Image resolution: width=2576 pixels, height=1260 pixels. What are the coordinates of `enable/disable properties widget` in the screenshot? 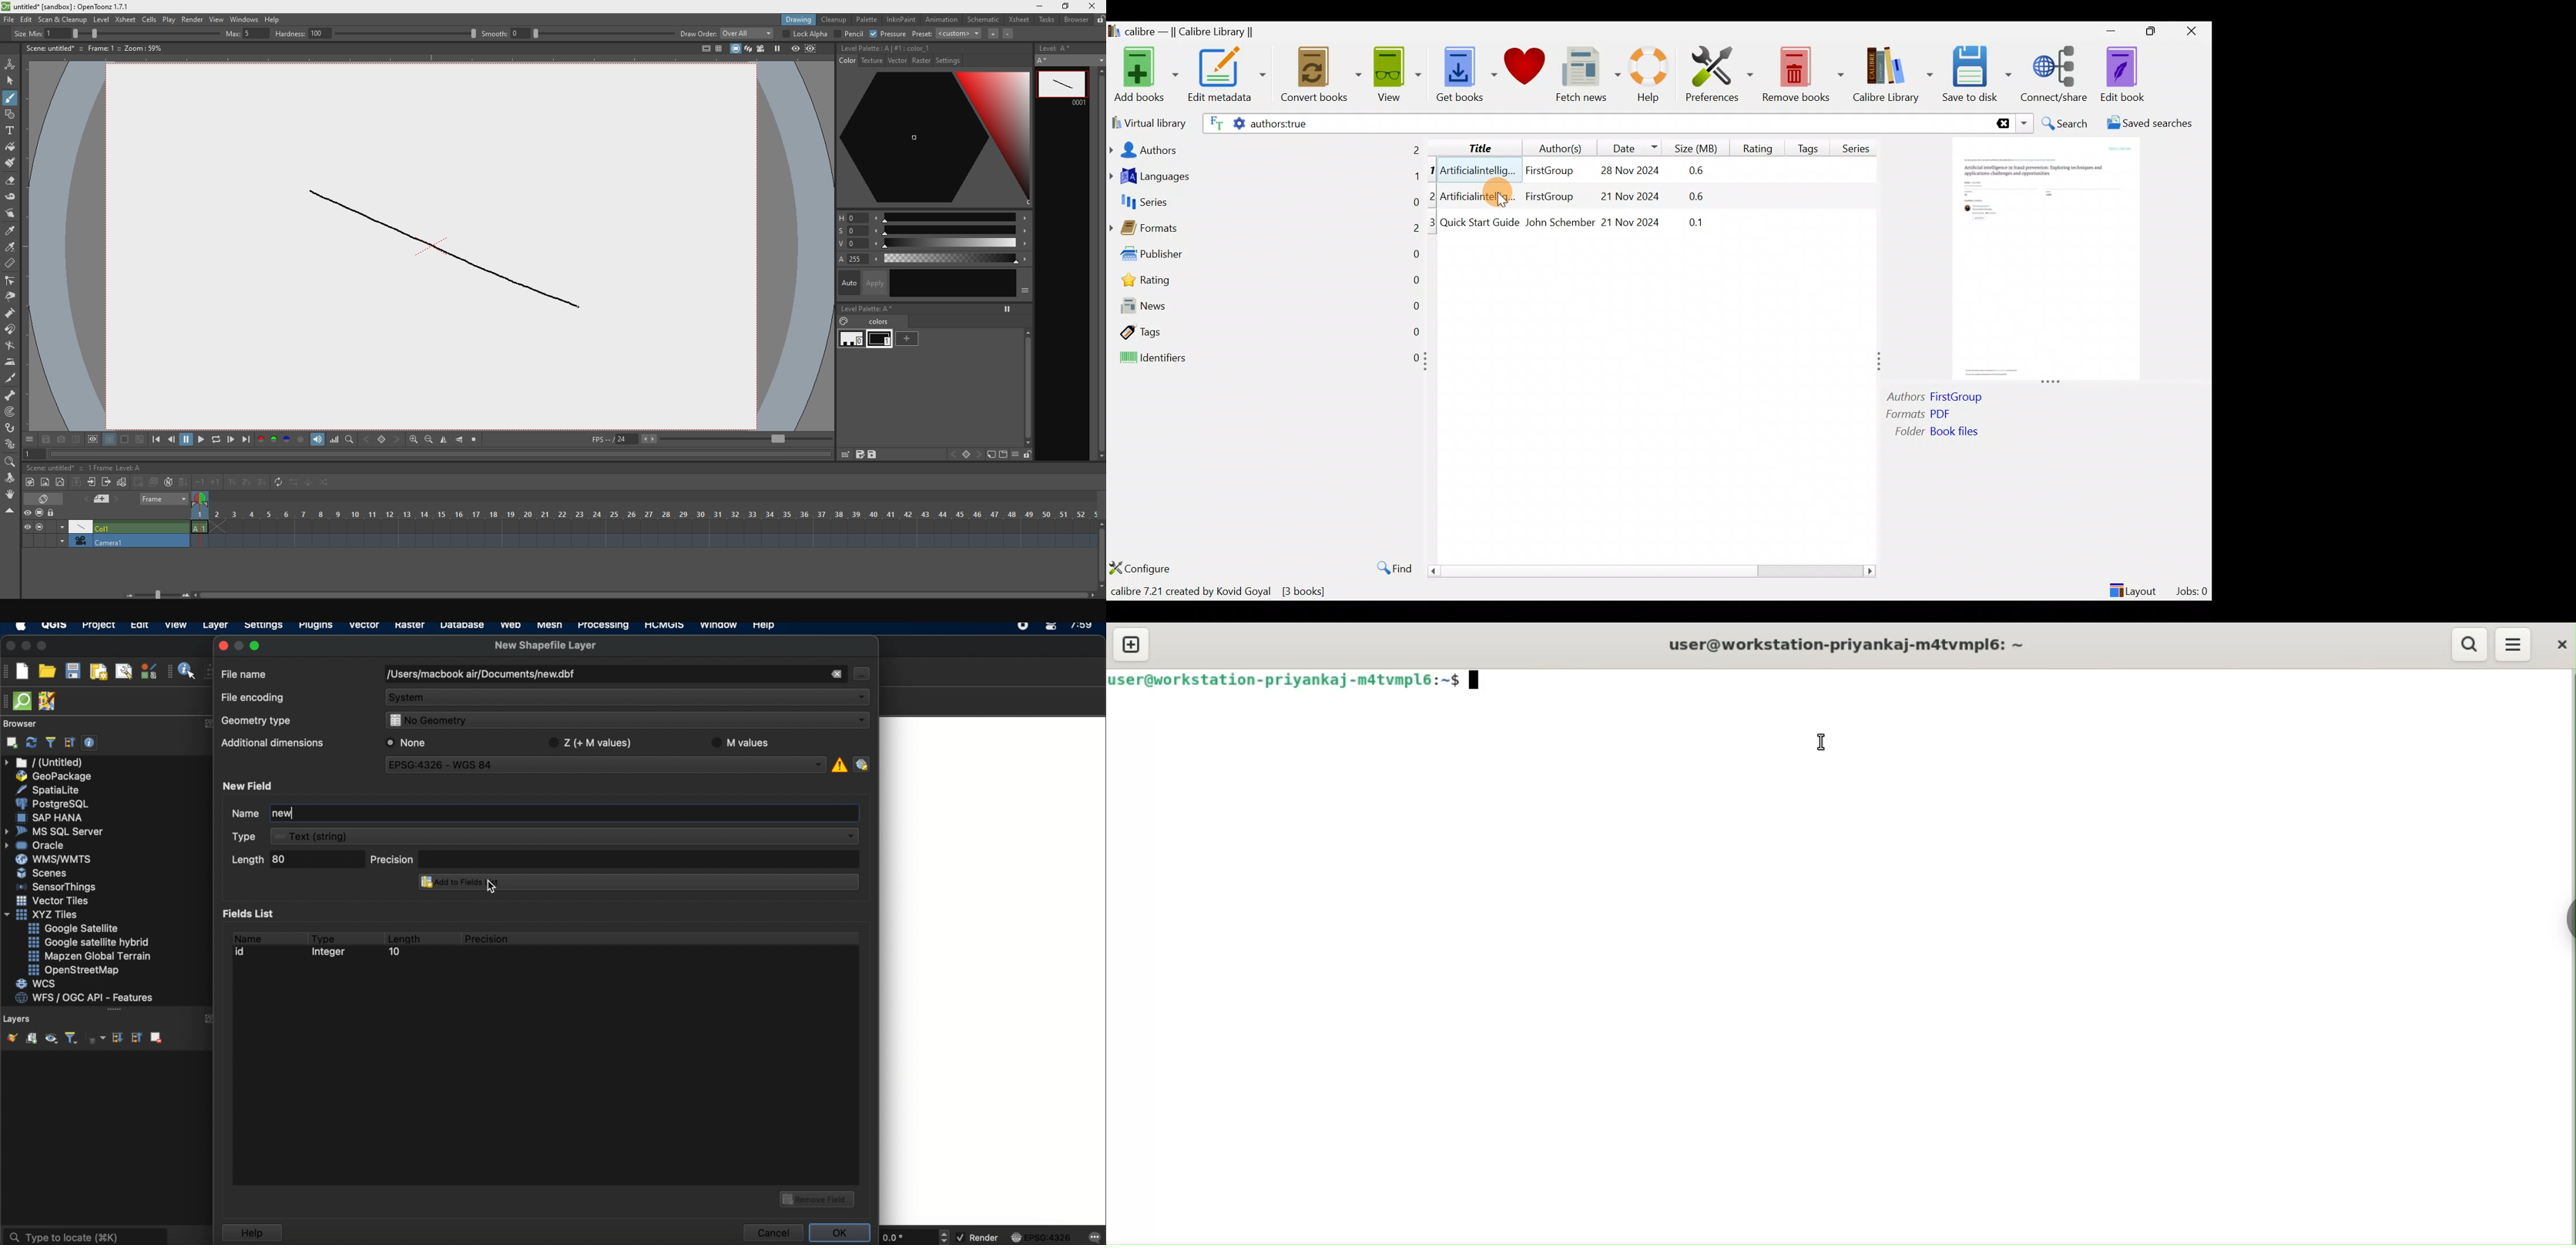 It's located at (90, 743).